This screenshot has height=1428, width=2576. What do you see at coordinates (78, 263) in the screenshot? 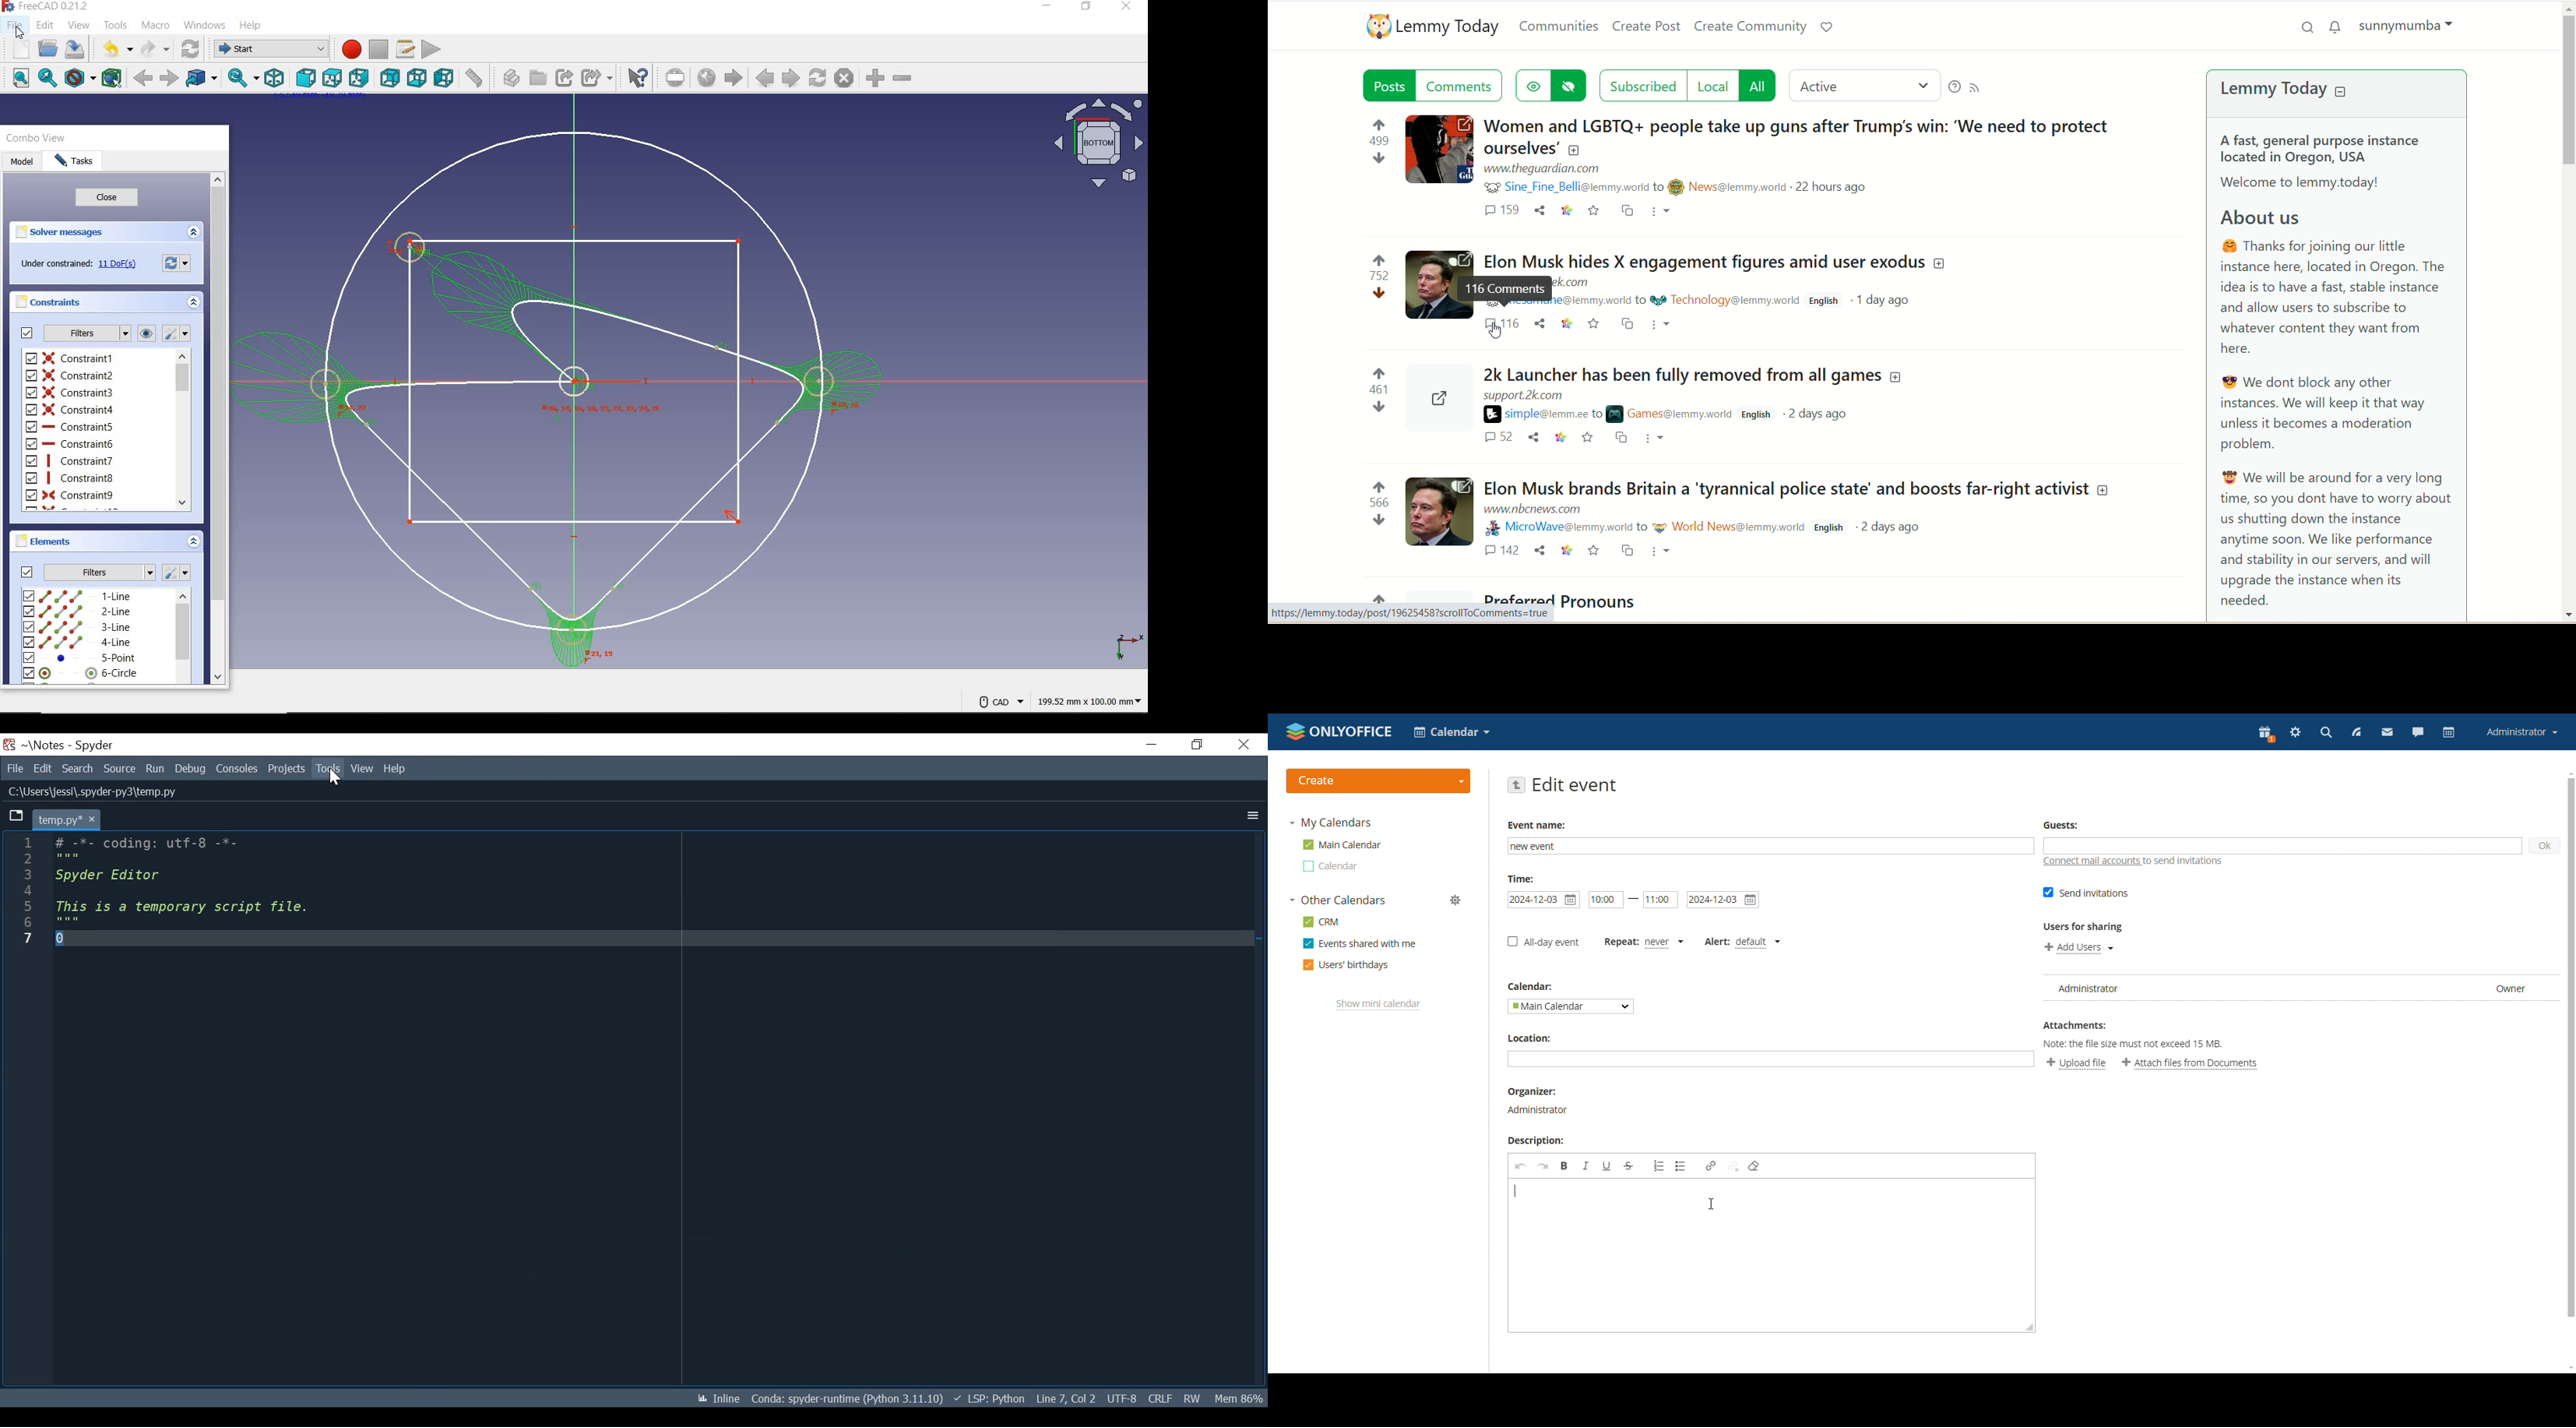
I see `under constrained` at bounding box center [78, 263].